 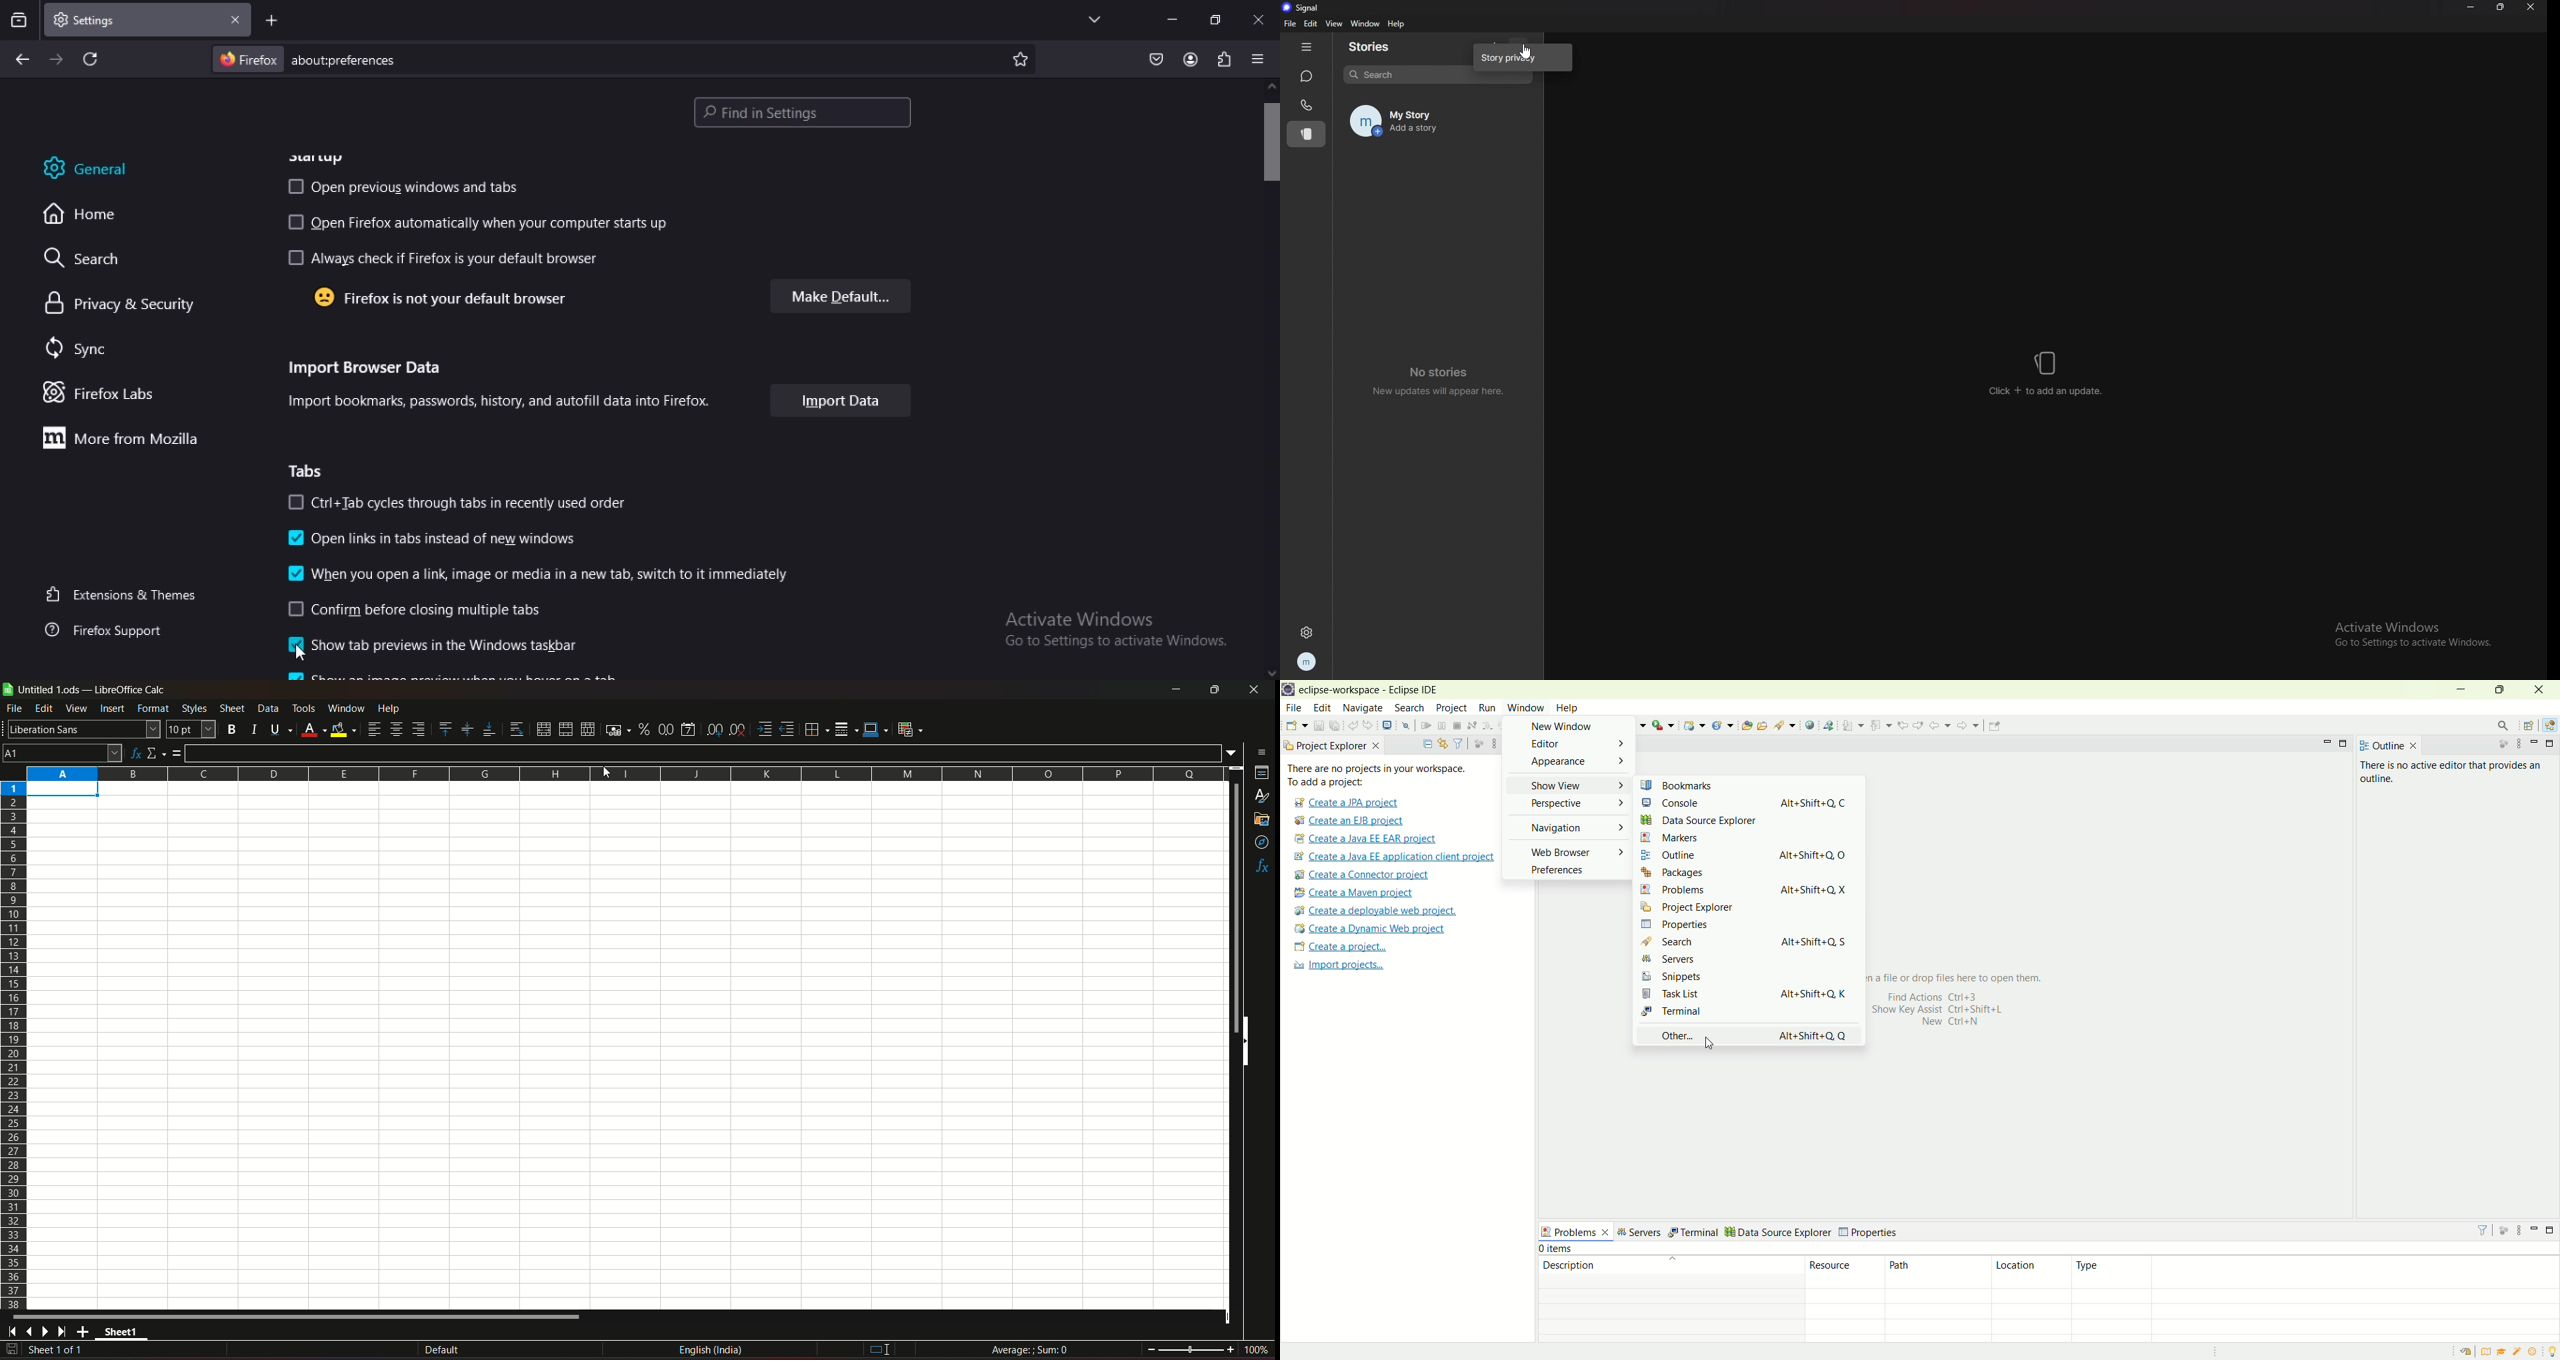 What do you see at coordinates (2111, 1273) in the screenshot?
I see `type` at bounding box center [2111, 1273].